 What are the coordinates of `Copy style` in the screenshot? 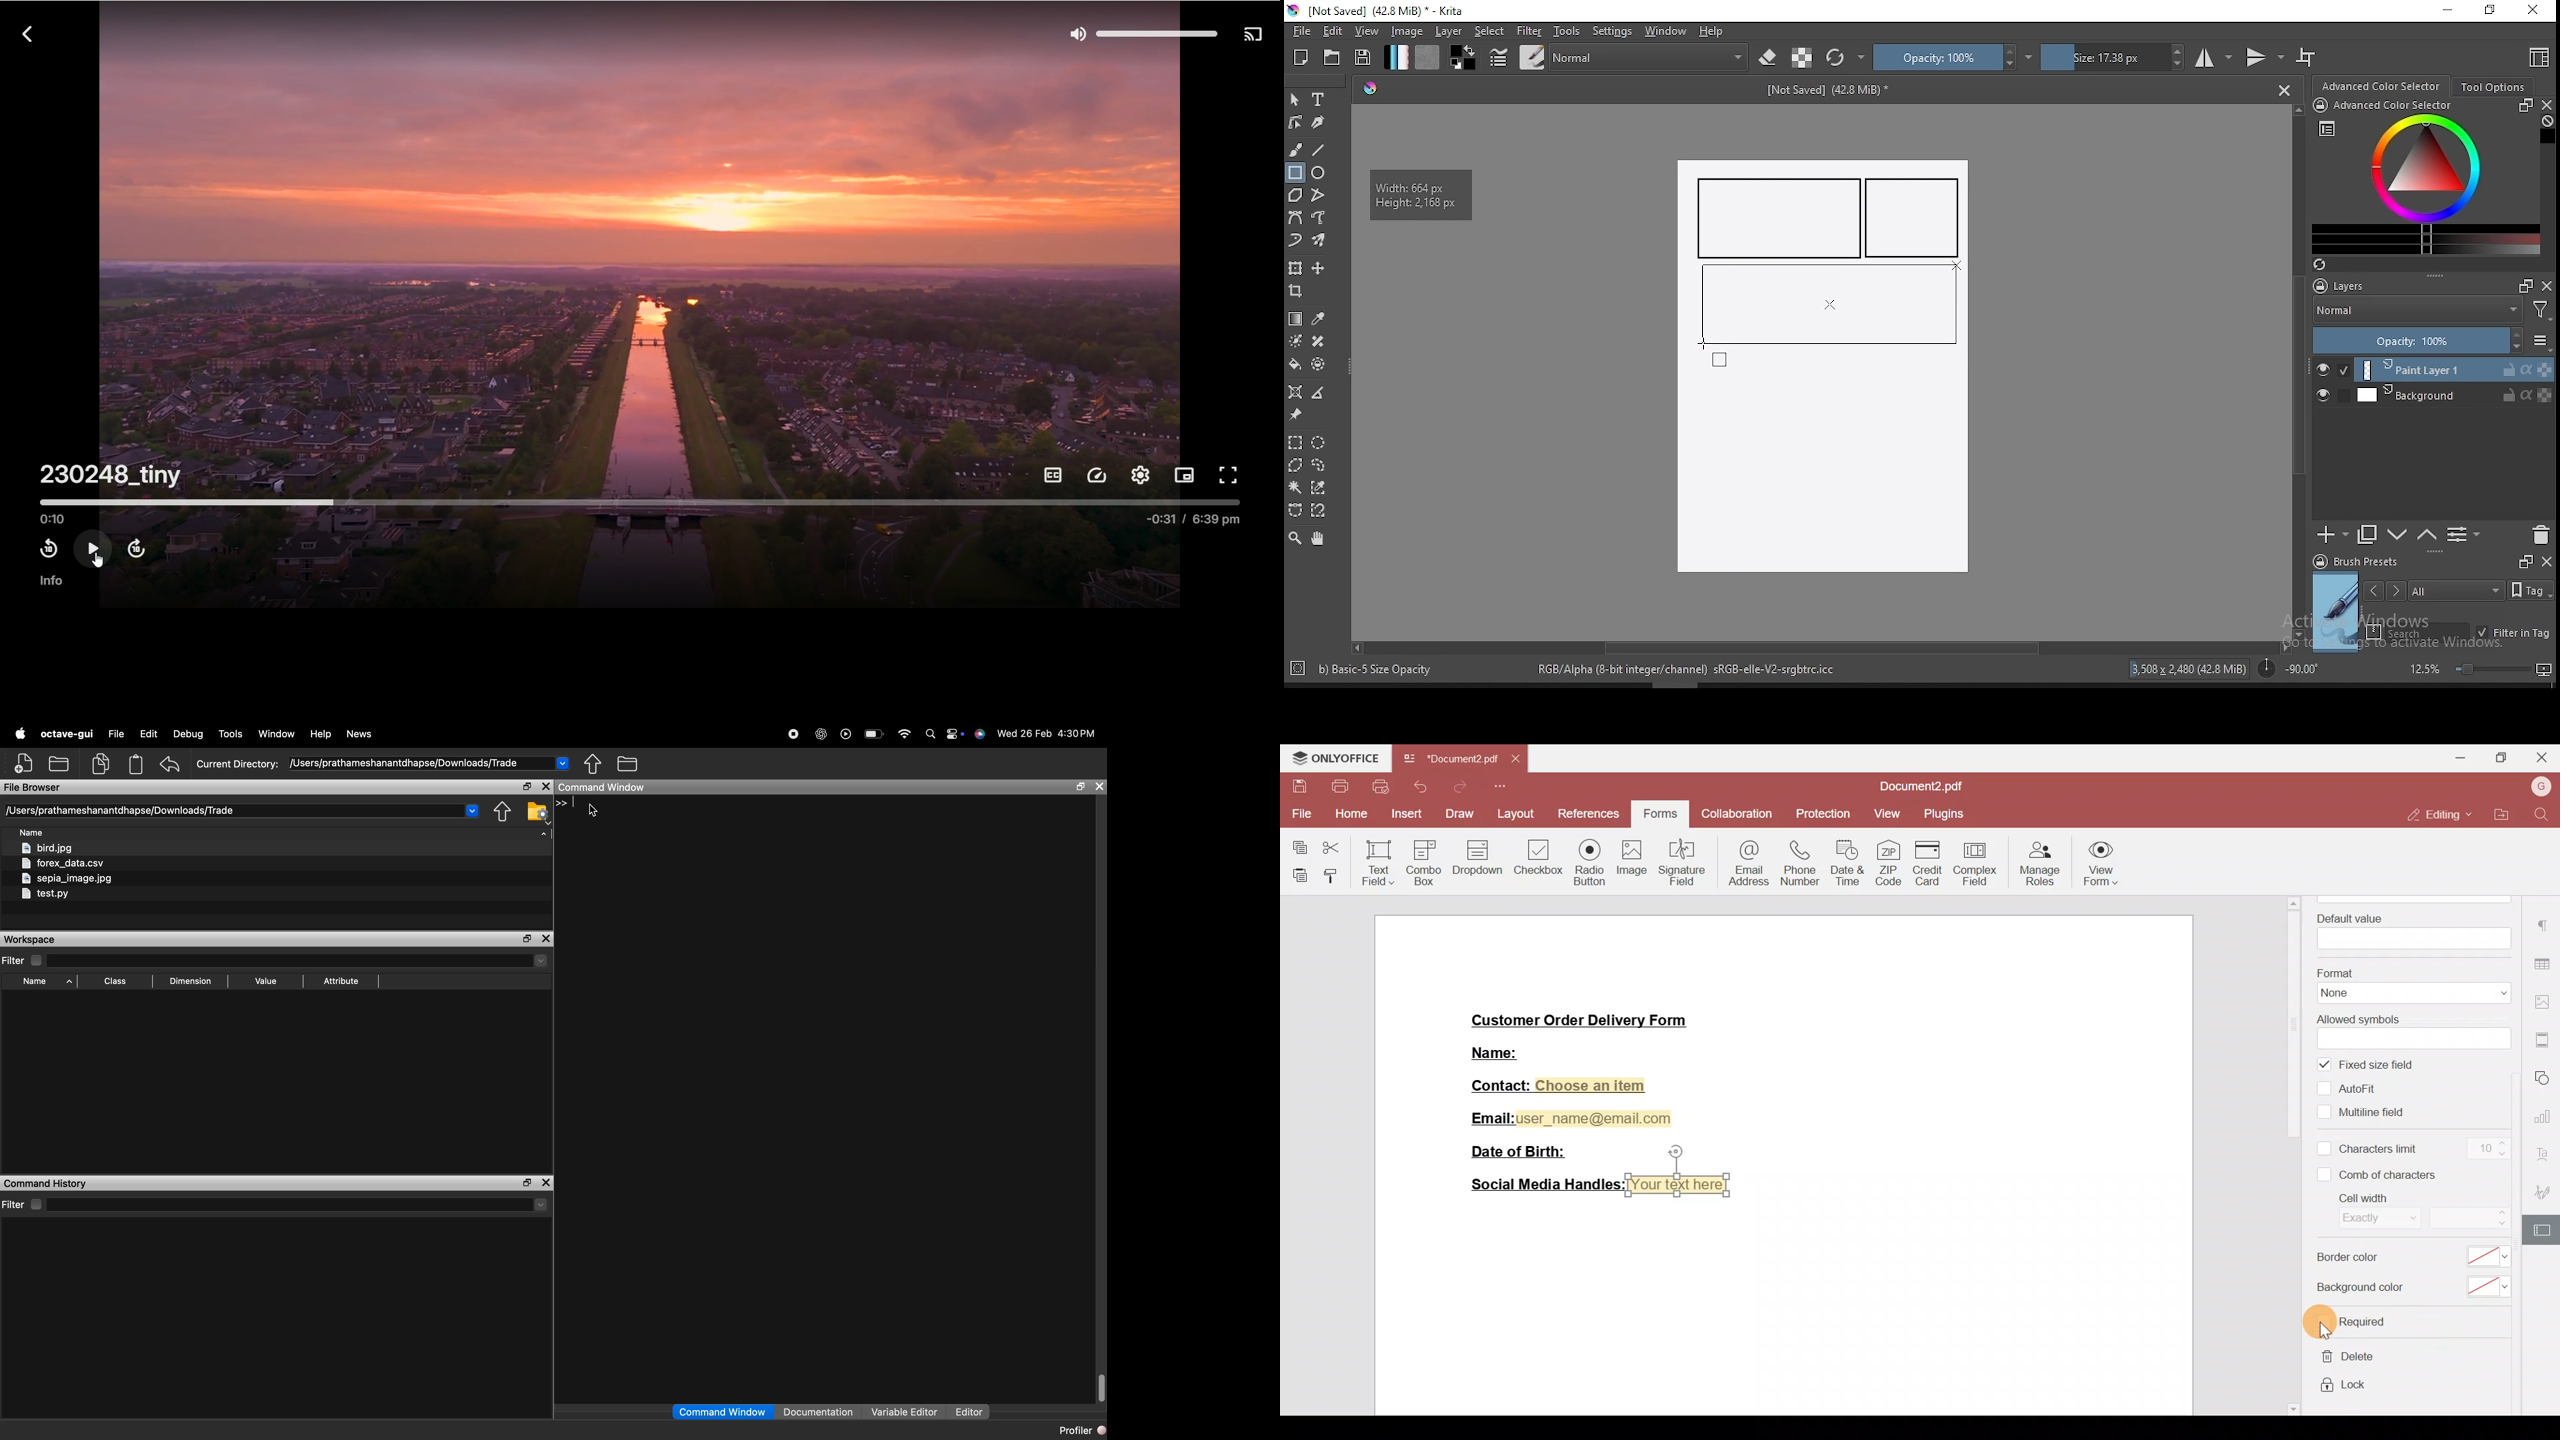 It's located at (1331, 877).